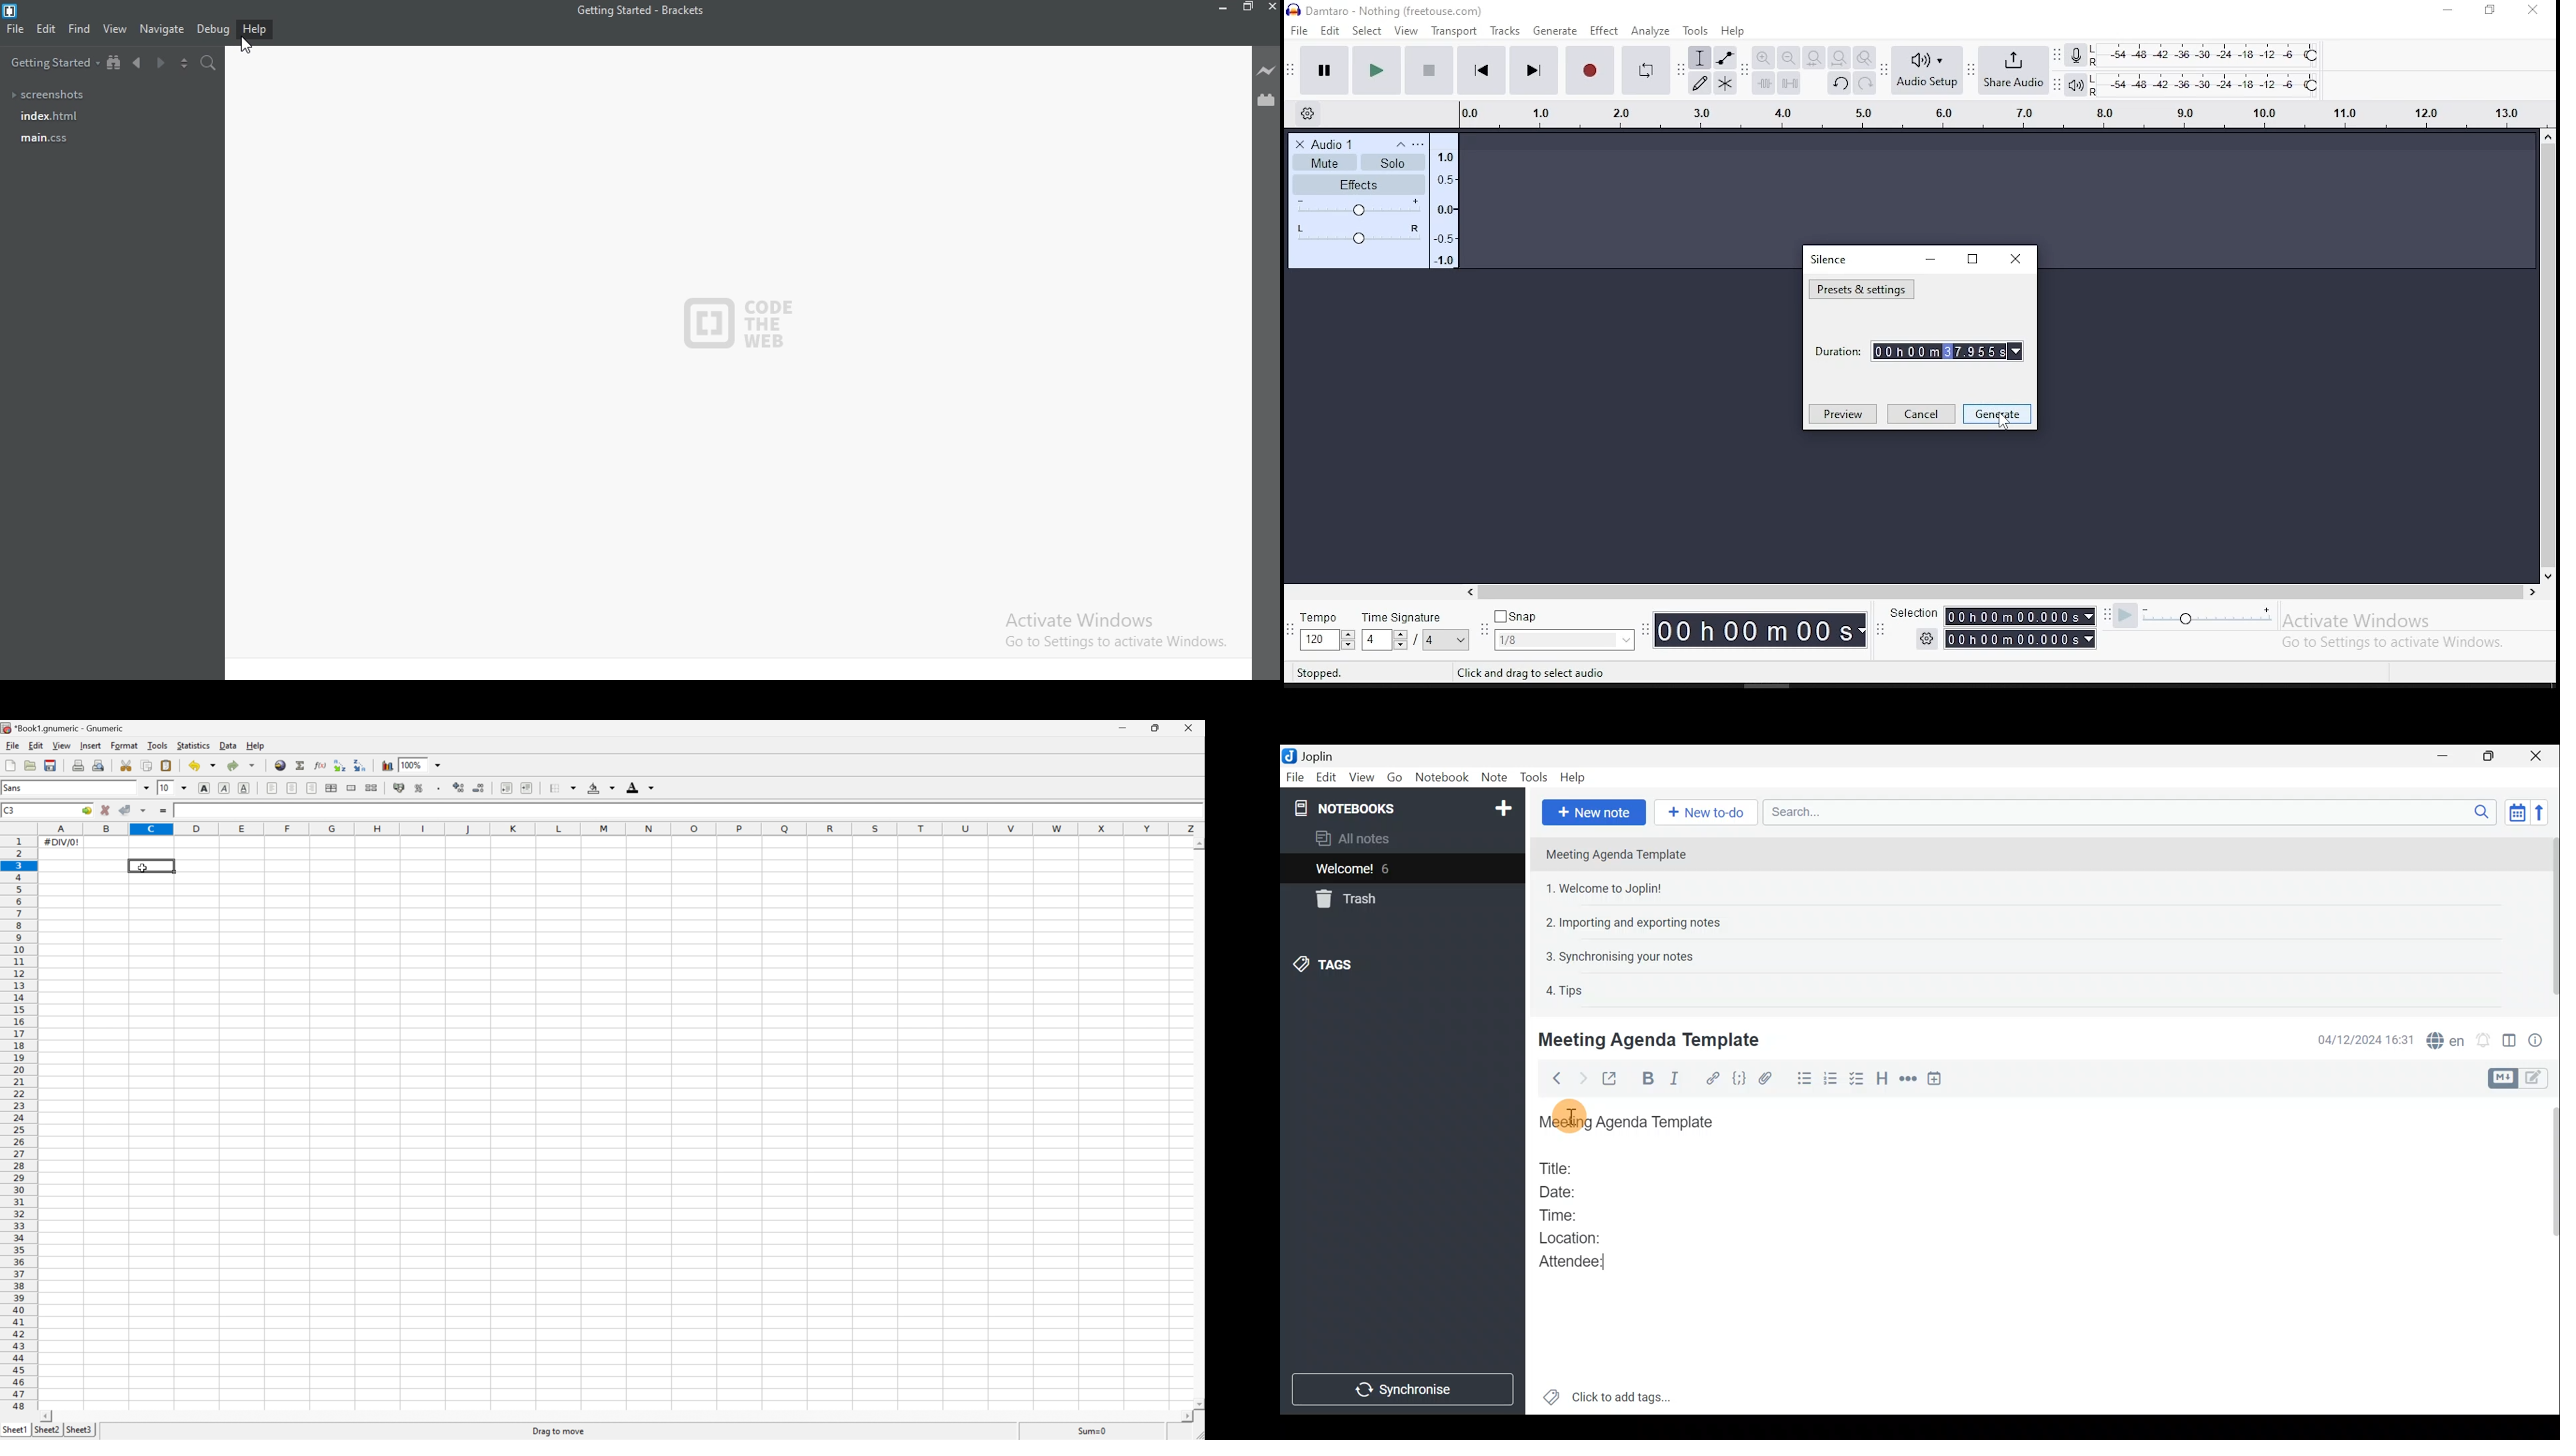 The height and width of the screenshot is (1456, 2576). Describe the element at coordinates (1559, 1213) in the screenshot. I see `Time:` at that location.